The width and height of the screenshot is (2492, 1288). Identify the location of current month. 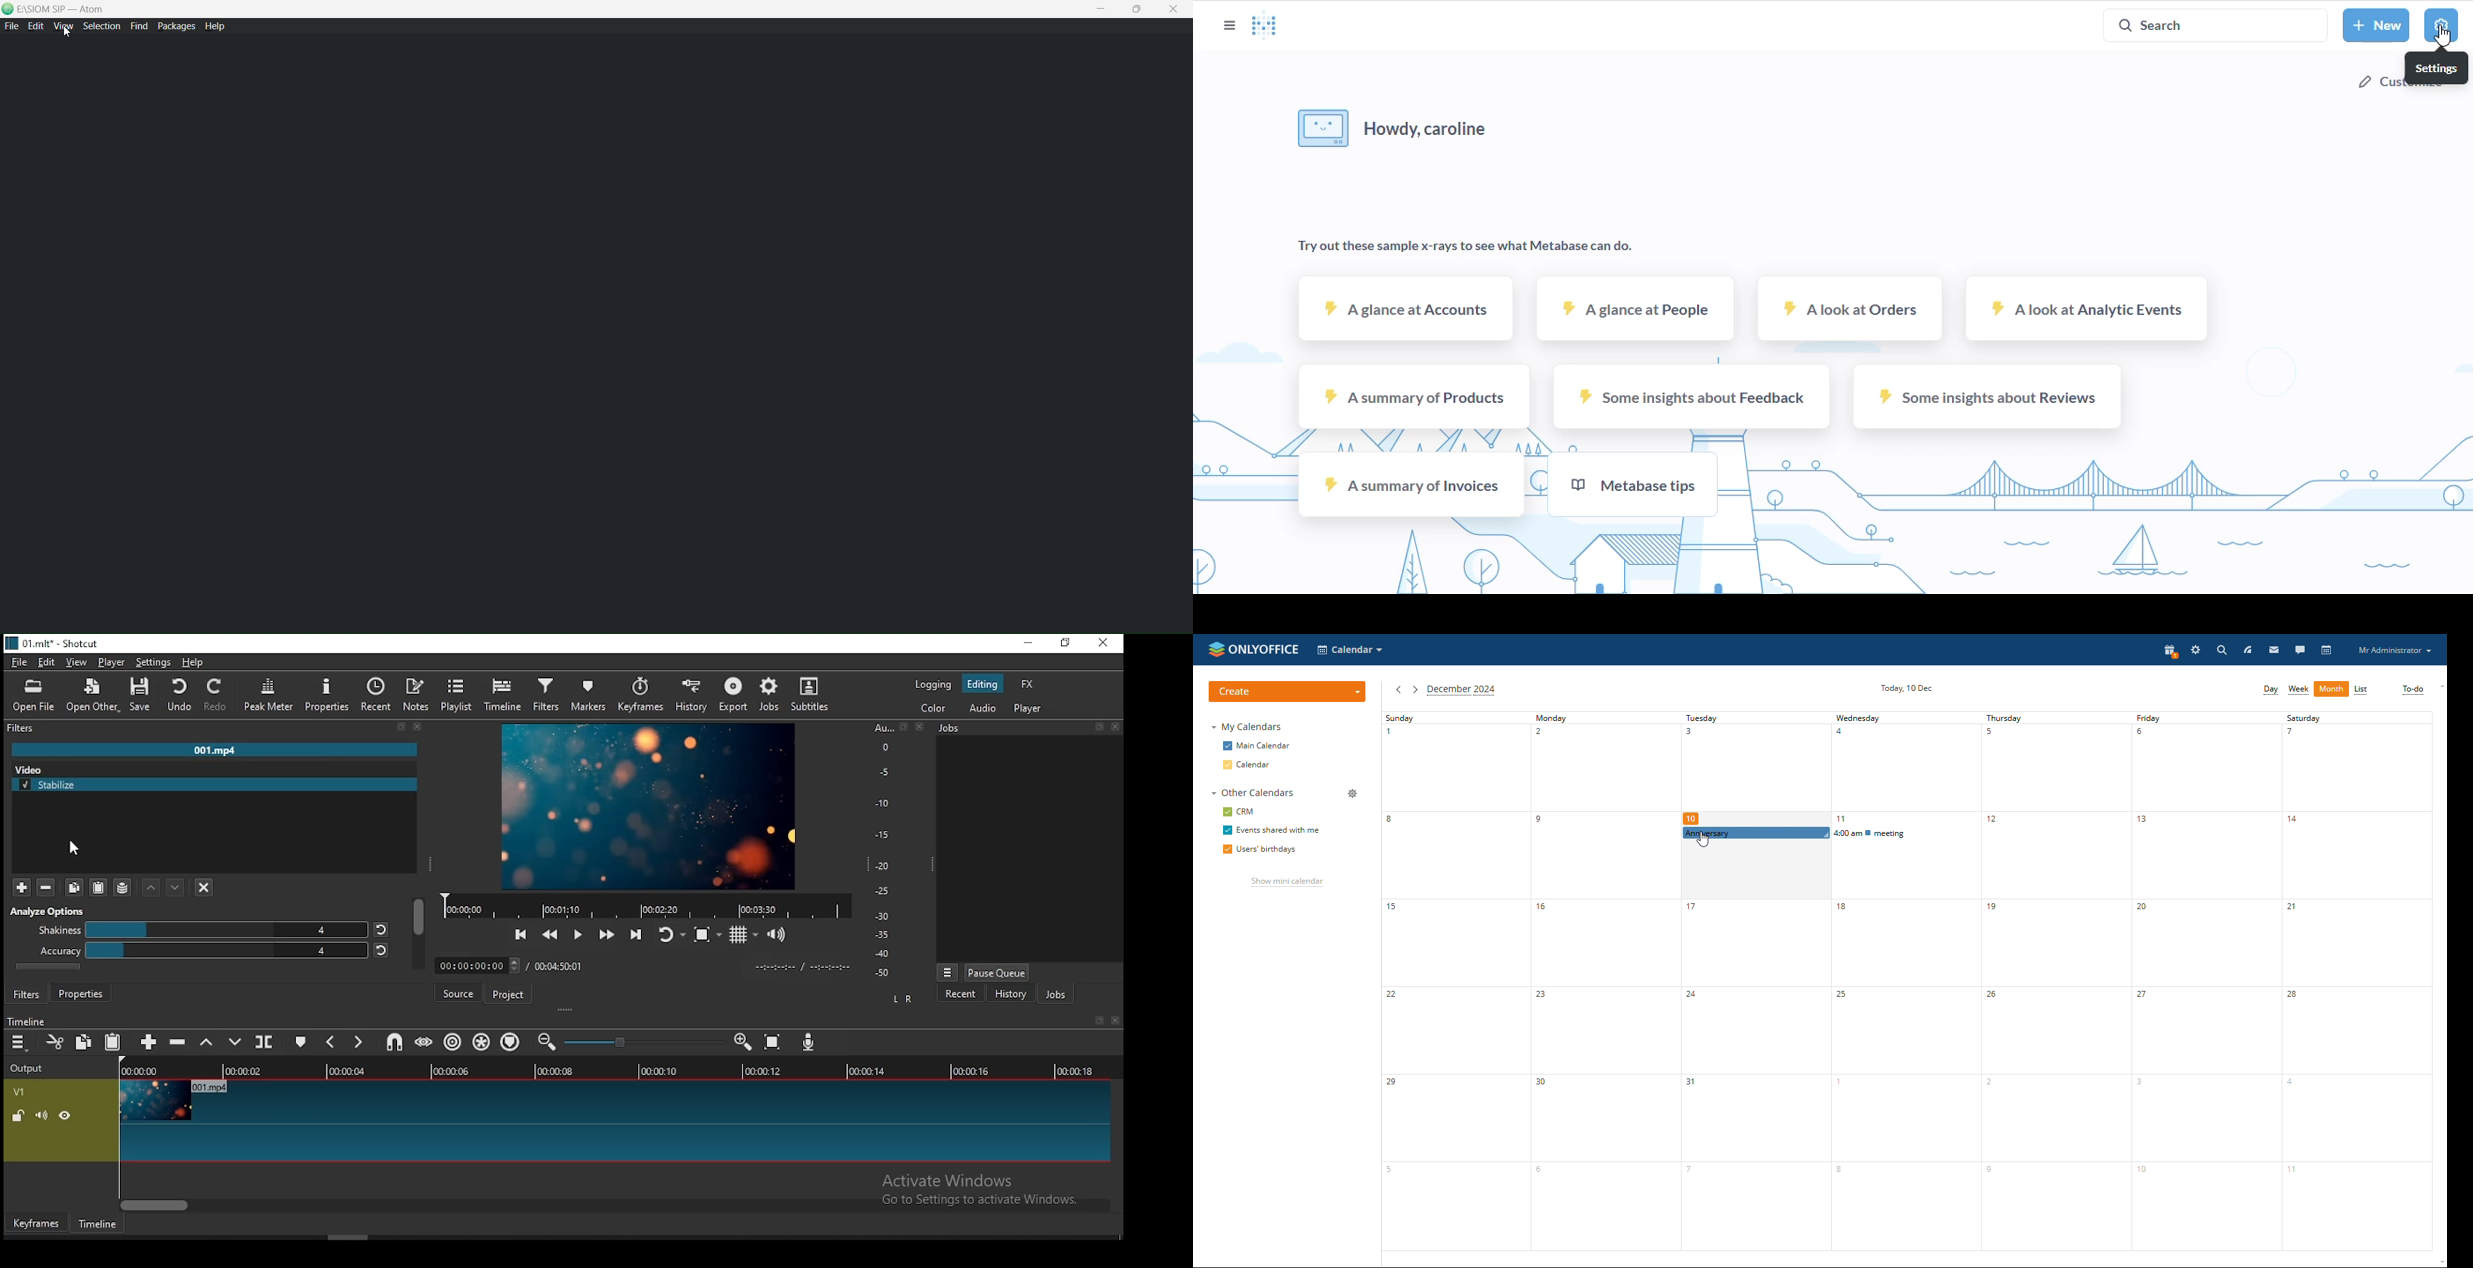
(1462, 690).